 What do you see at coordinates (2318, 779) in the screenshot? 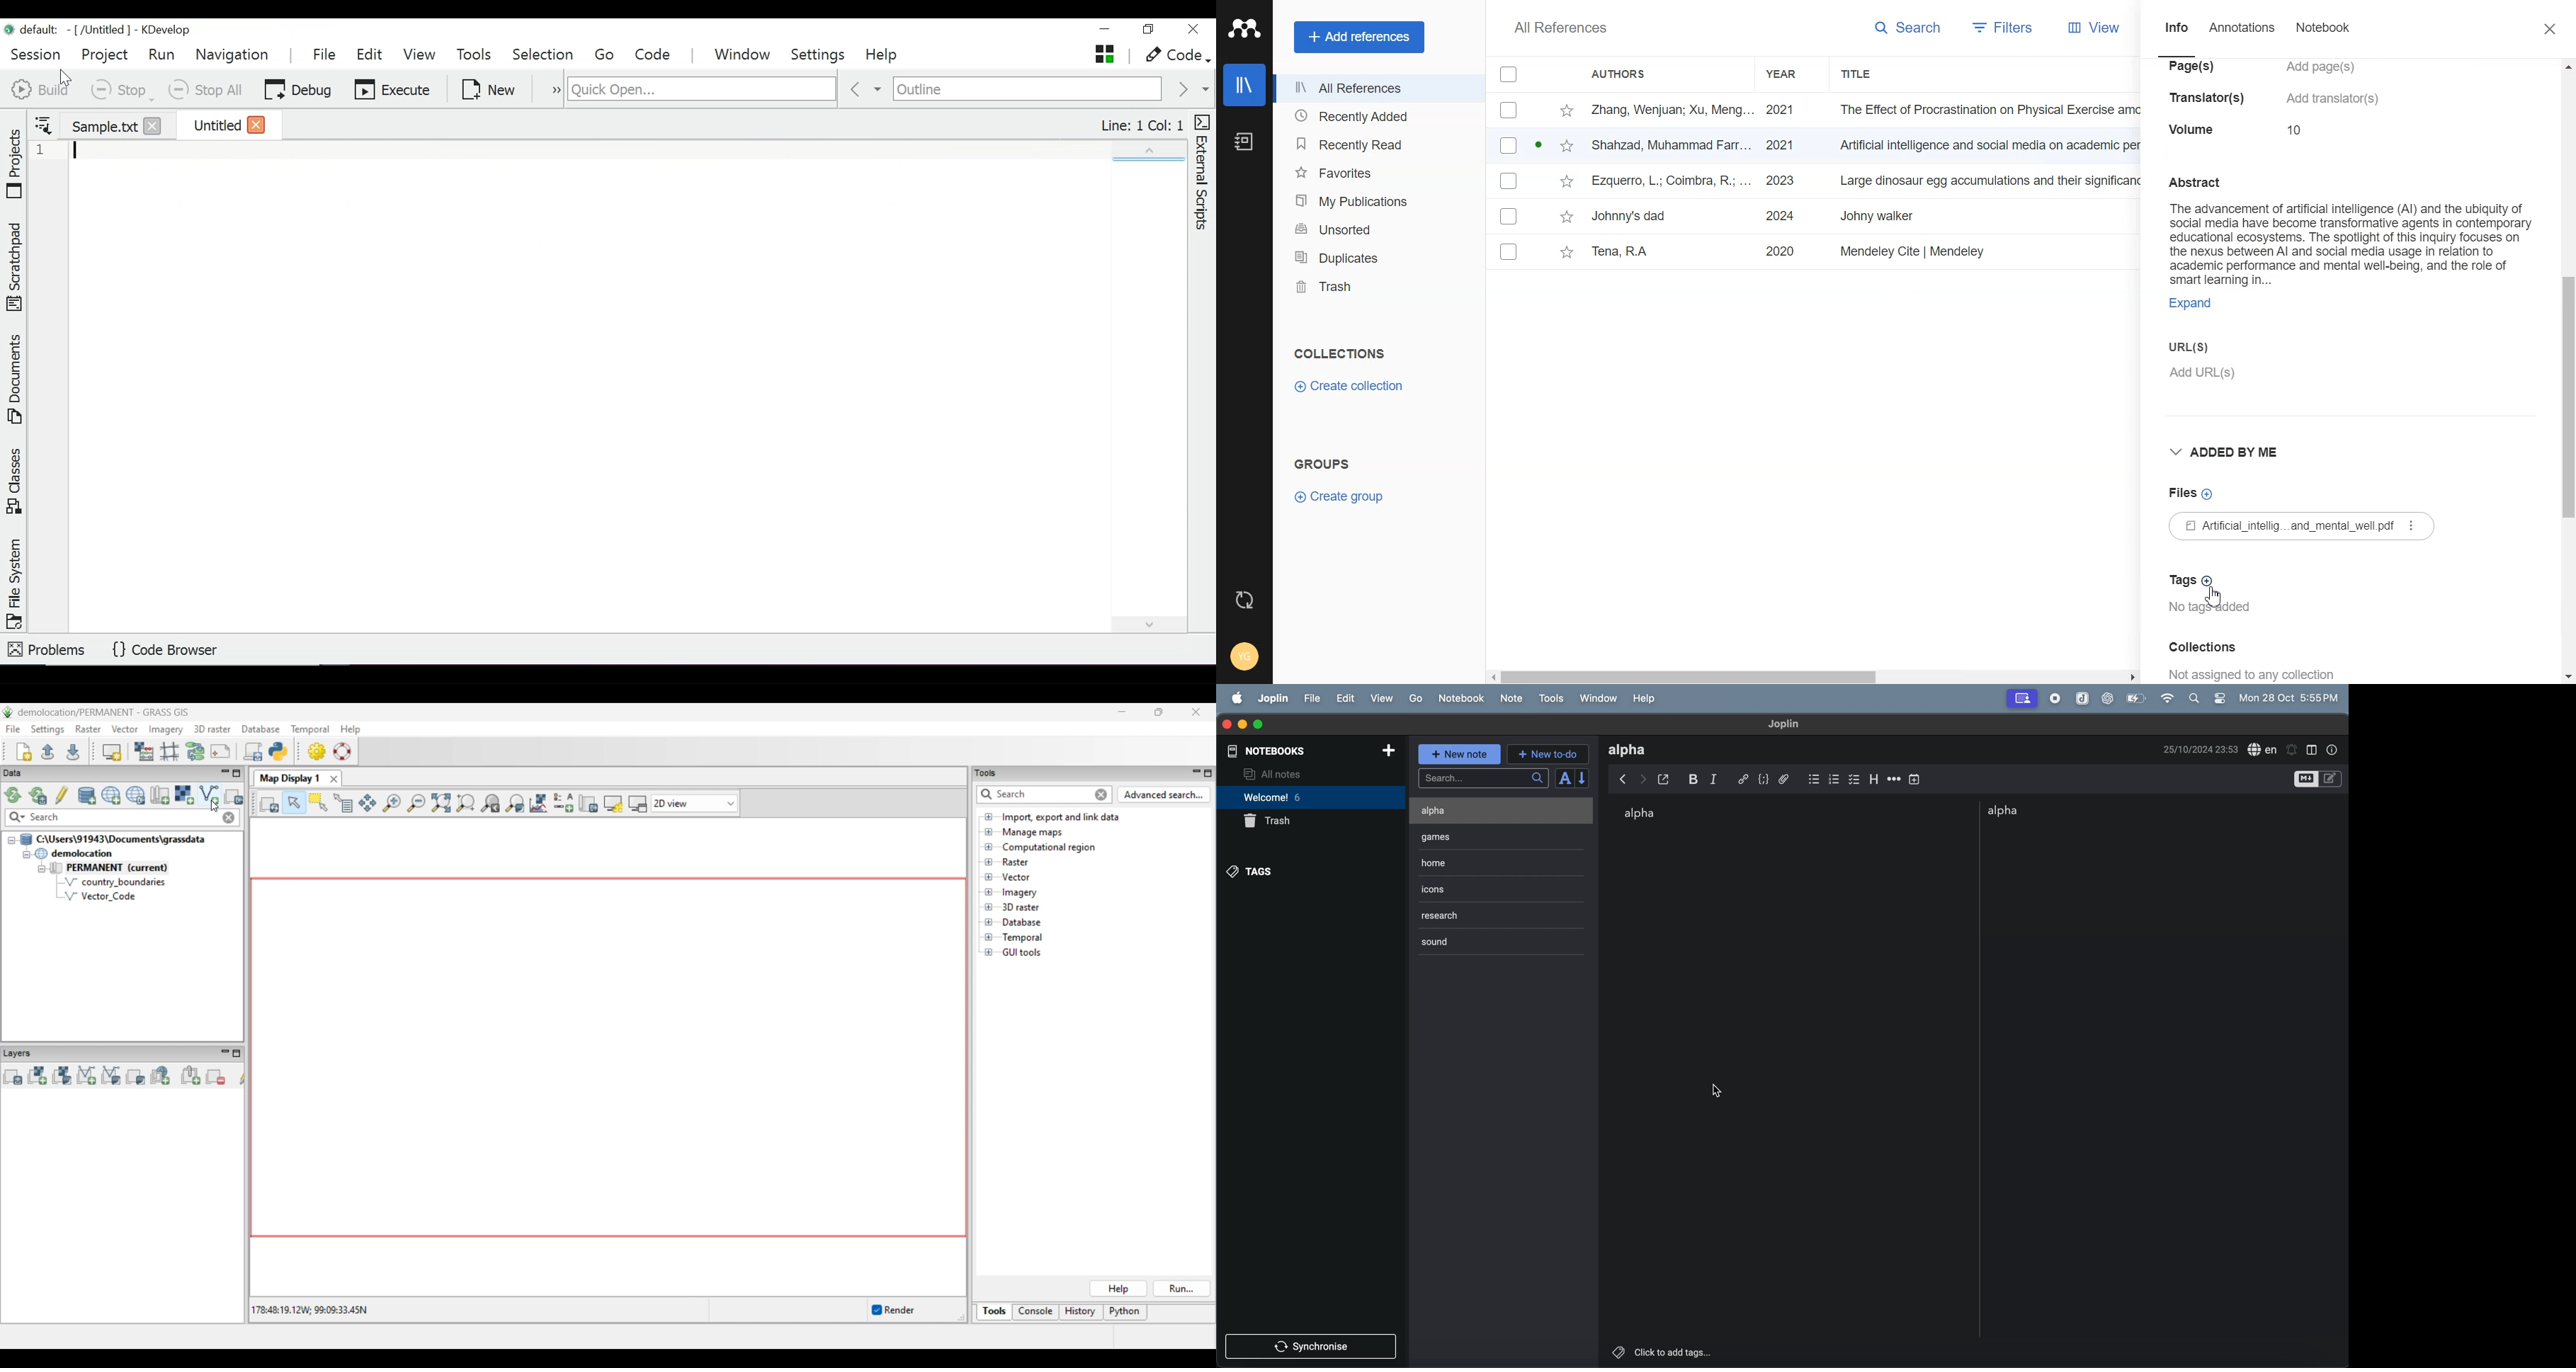
I see `toggle editor` at bounding box center [2318, 779].